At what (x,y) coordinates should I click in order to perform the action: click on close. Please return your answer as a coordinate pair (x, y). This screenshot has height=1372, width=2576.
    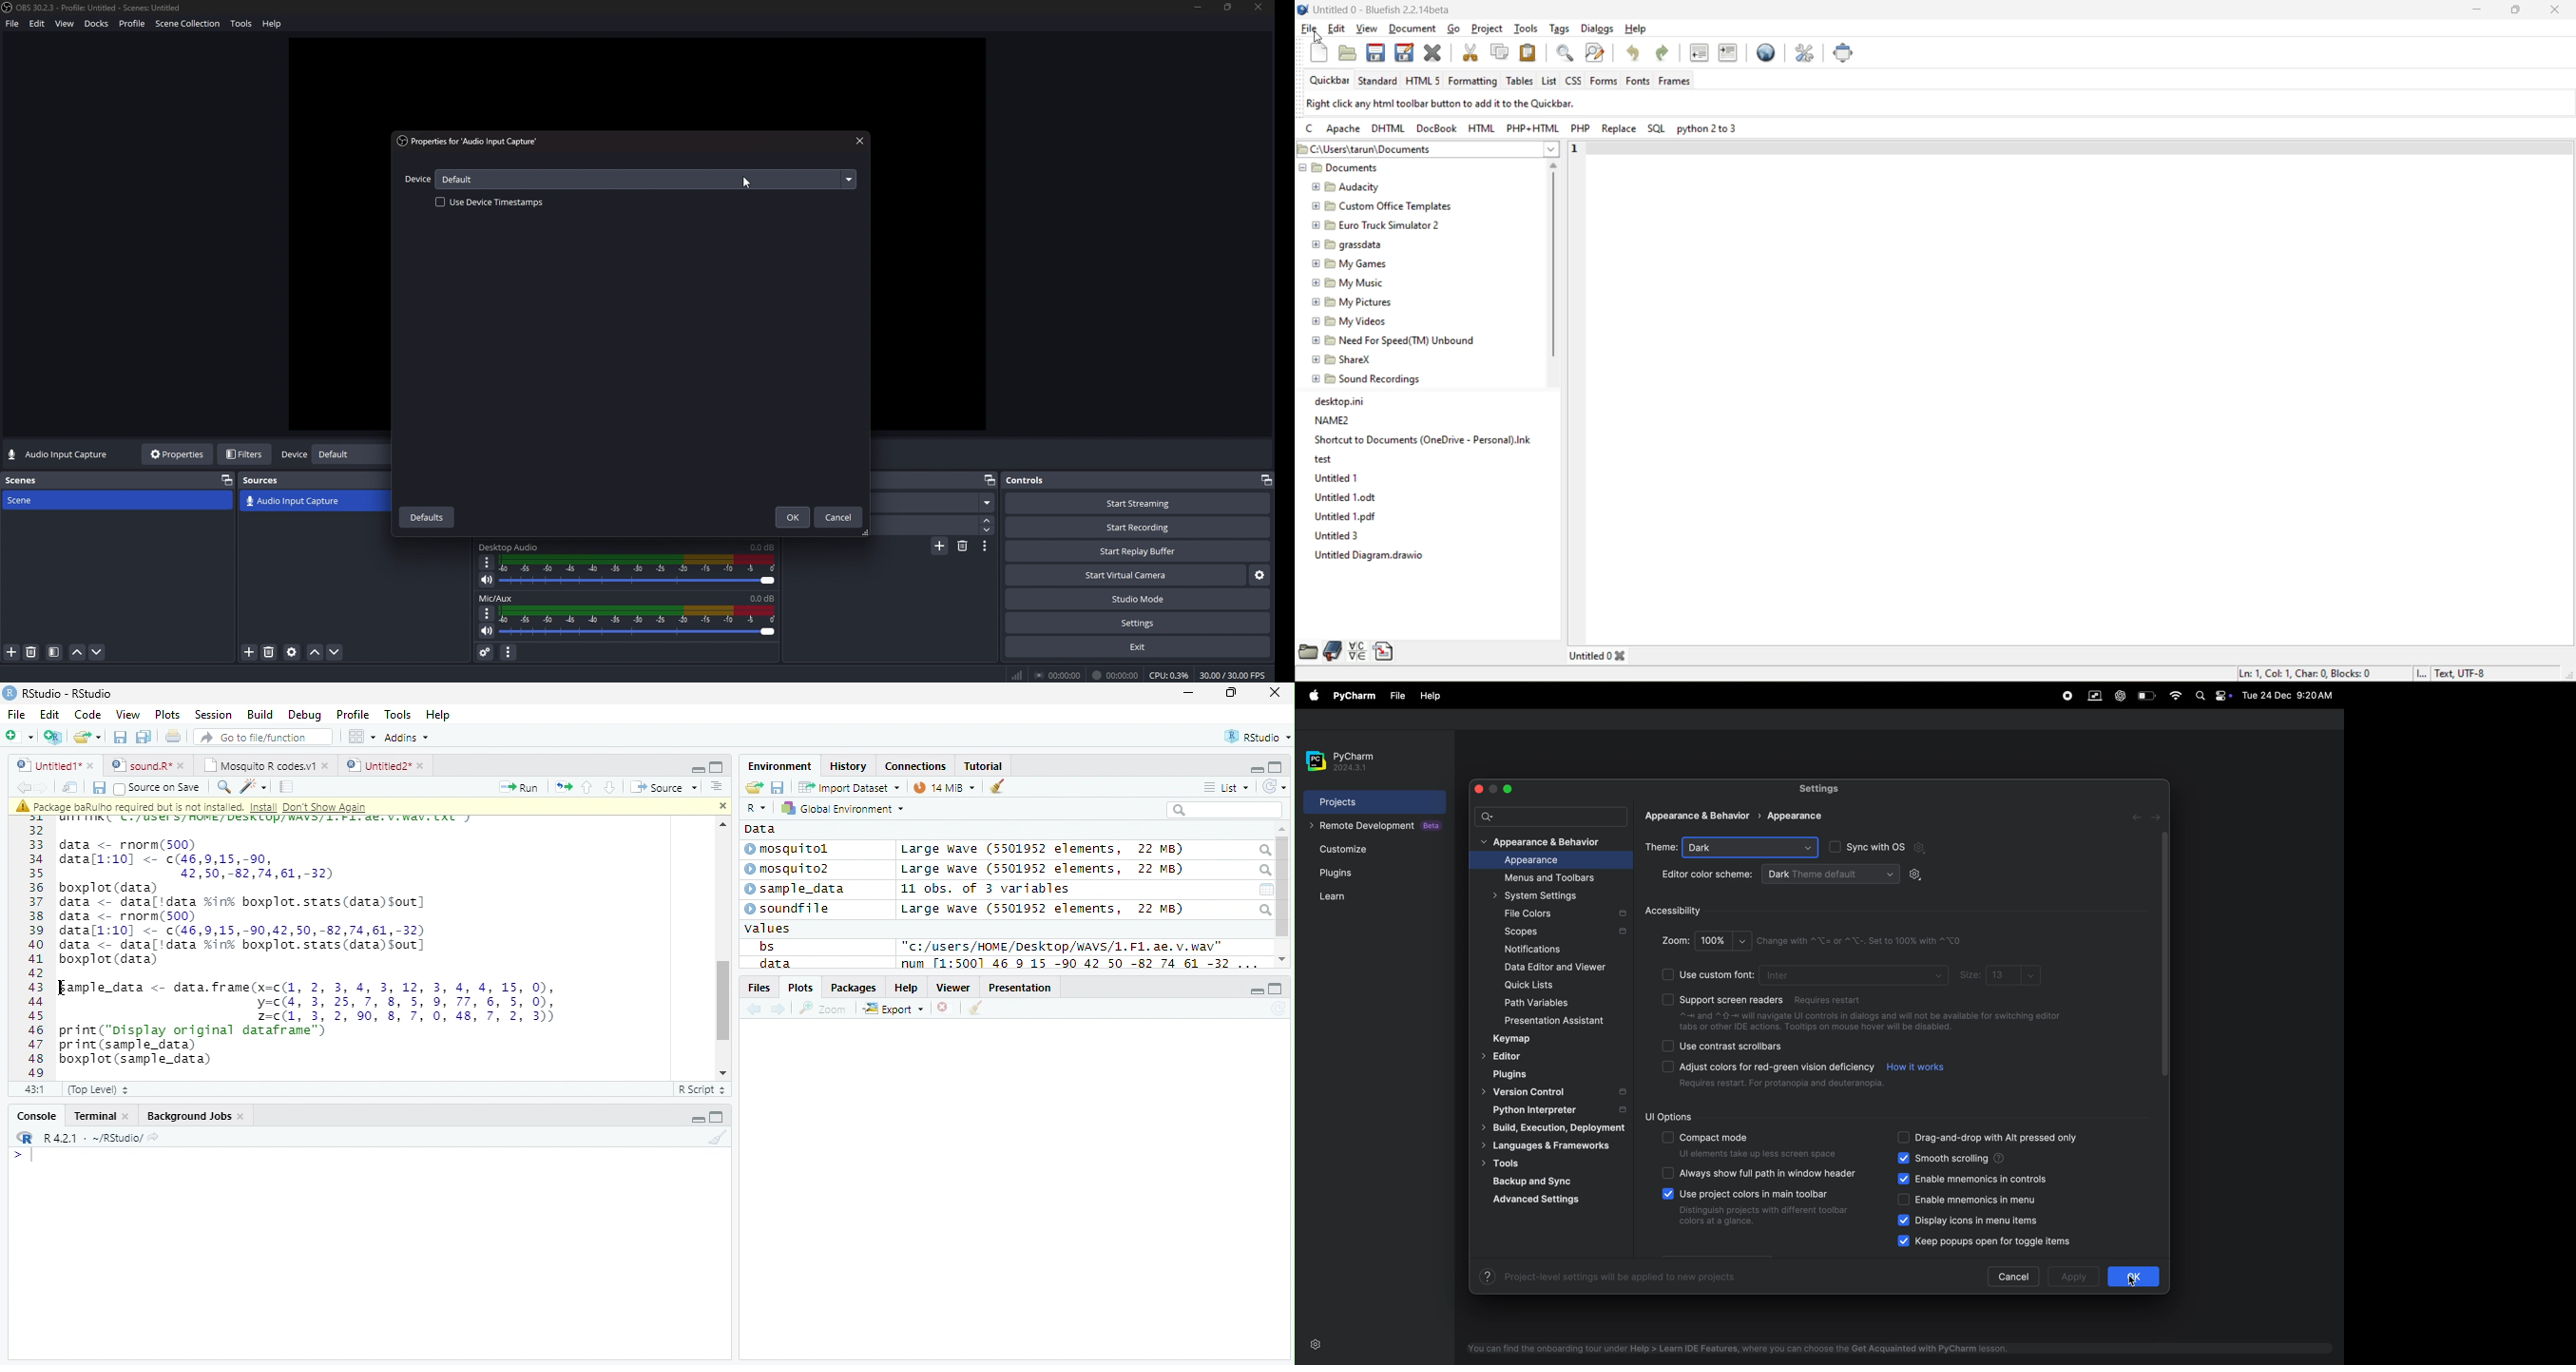
    Looking at the image, I should click on (721, 806).